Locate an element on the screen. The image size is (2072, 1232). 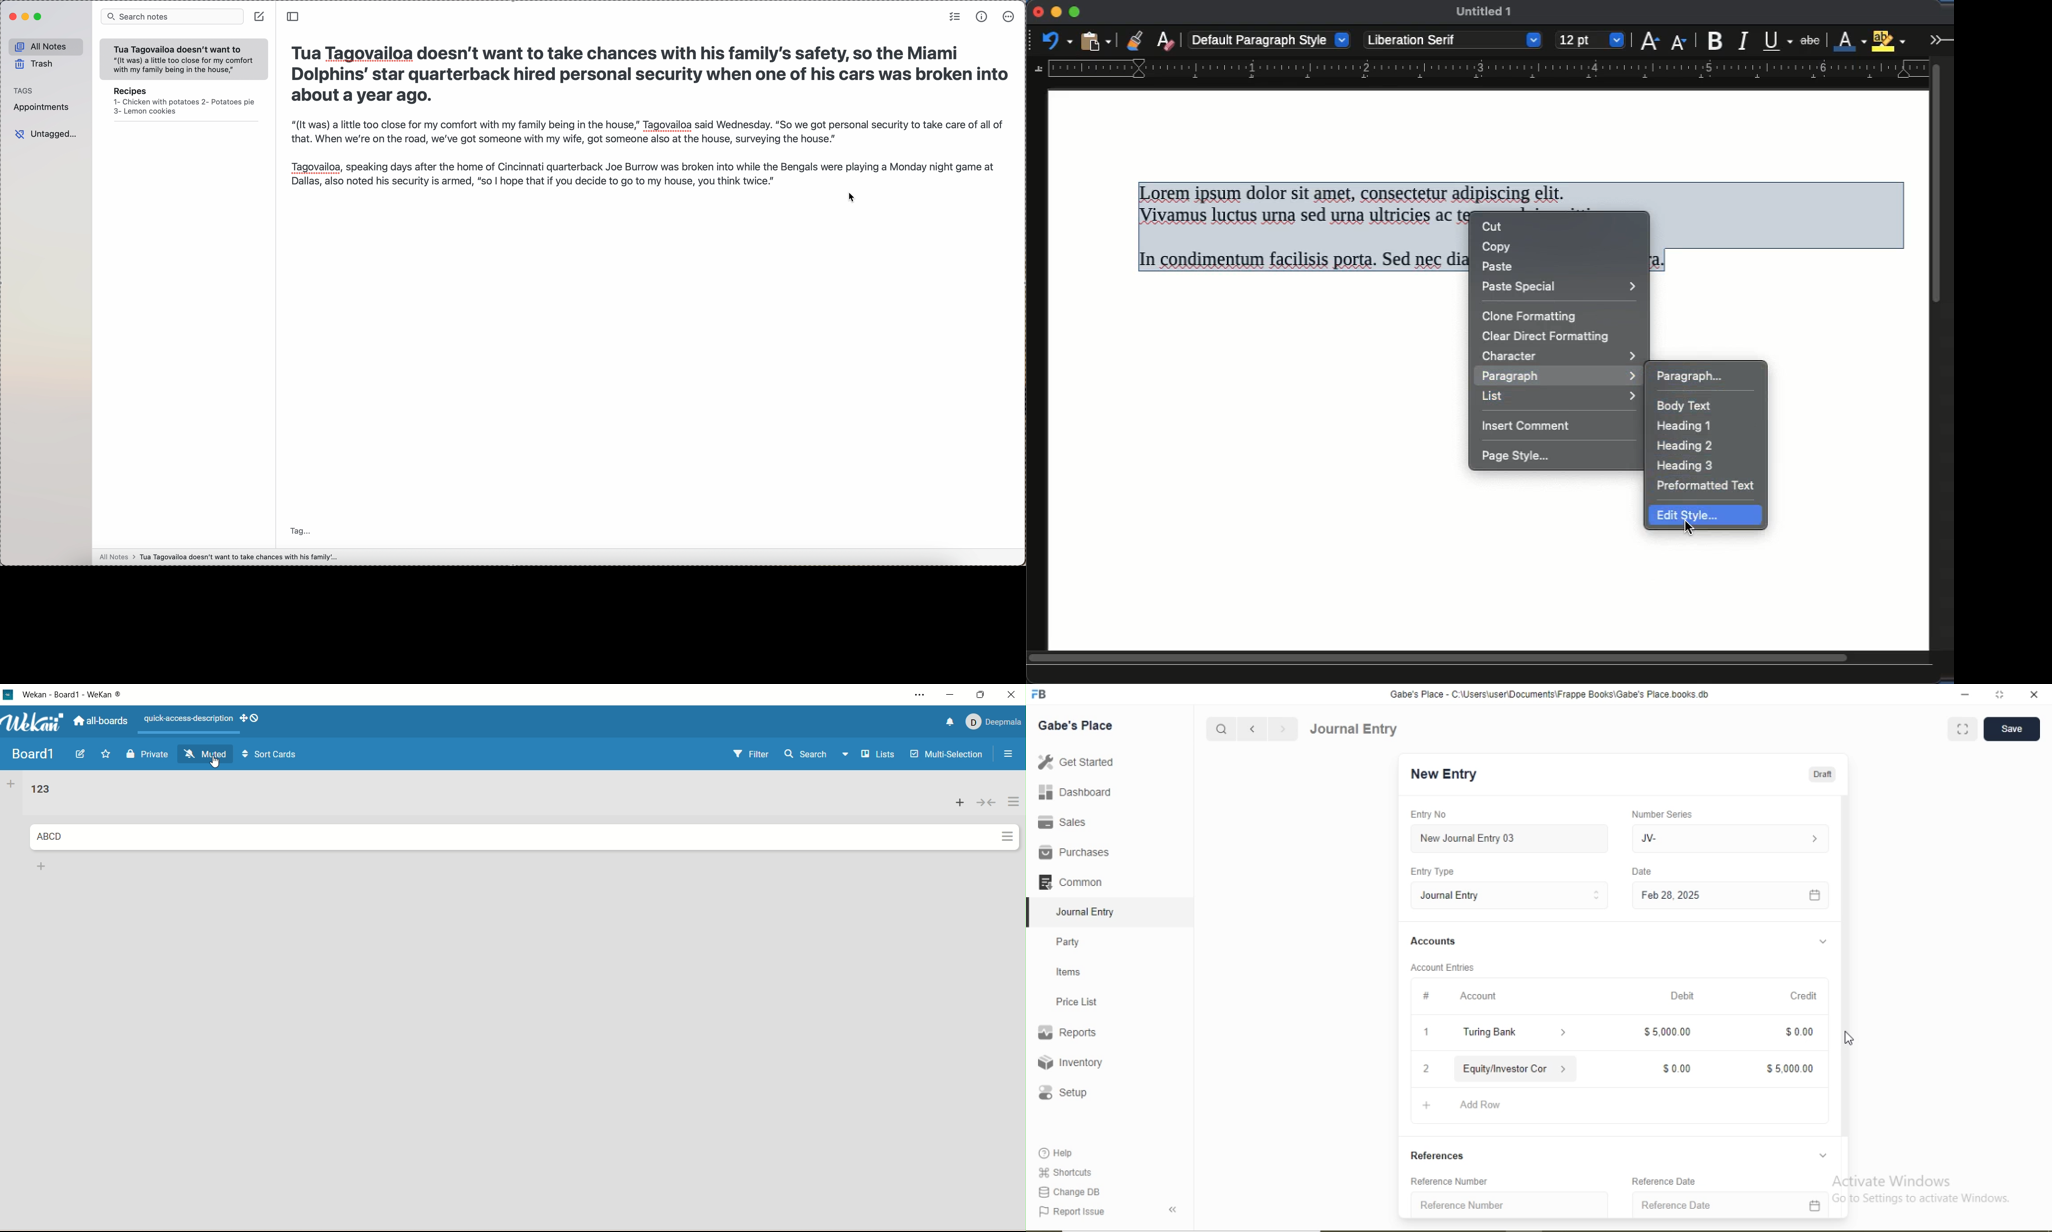
Dropdown is located at coordinates (1823, 1155).